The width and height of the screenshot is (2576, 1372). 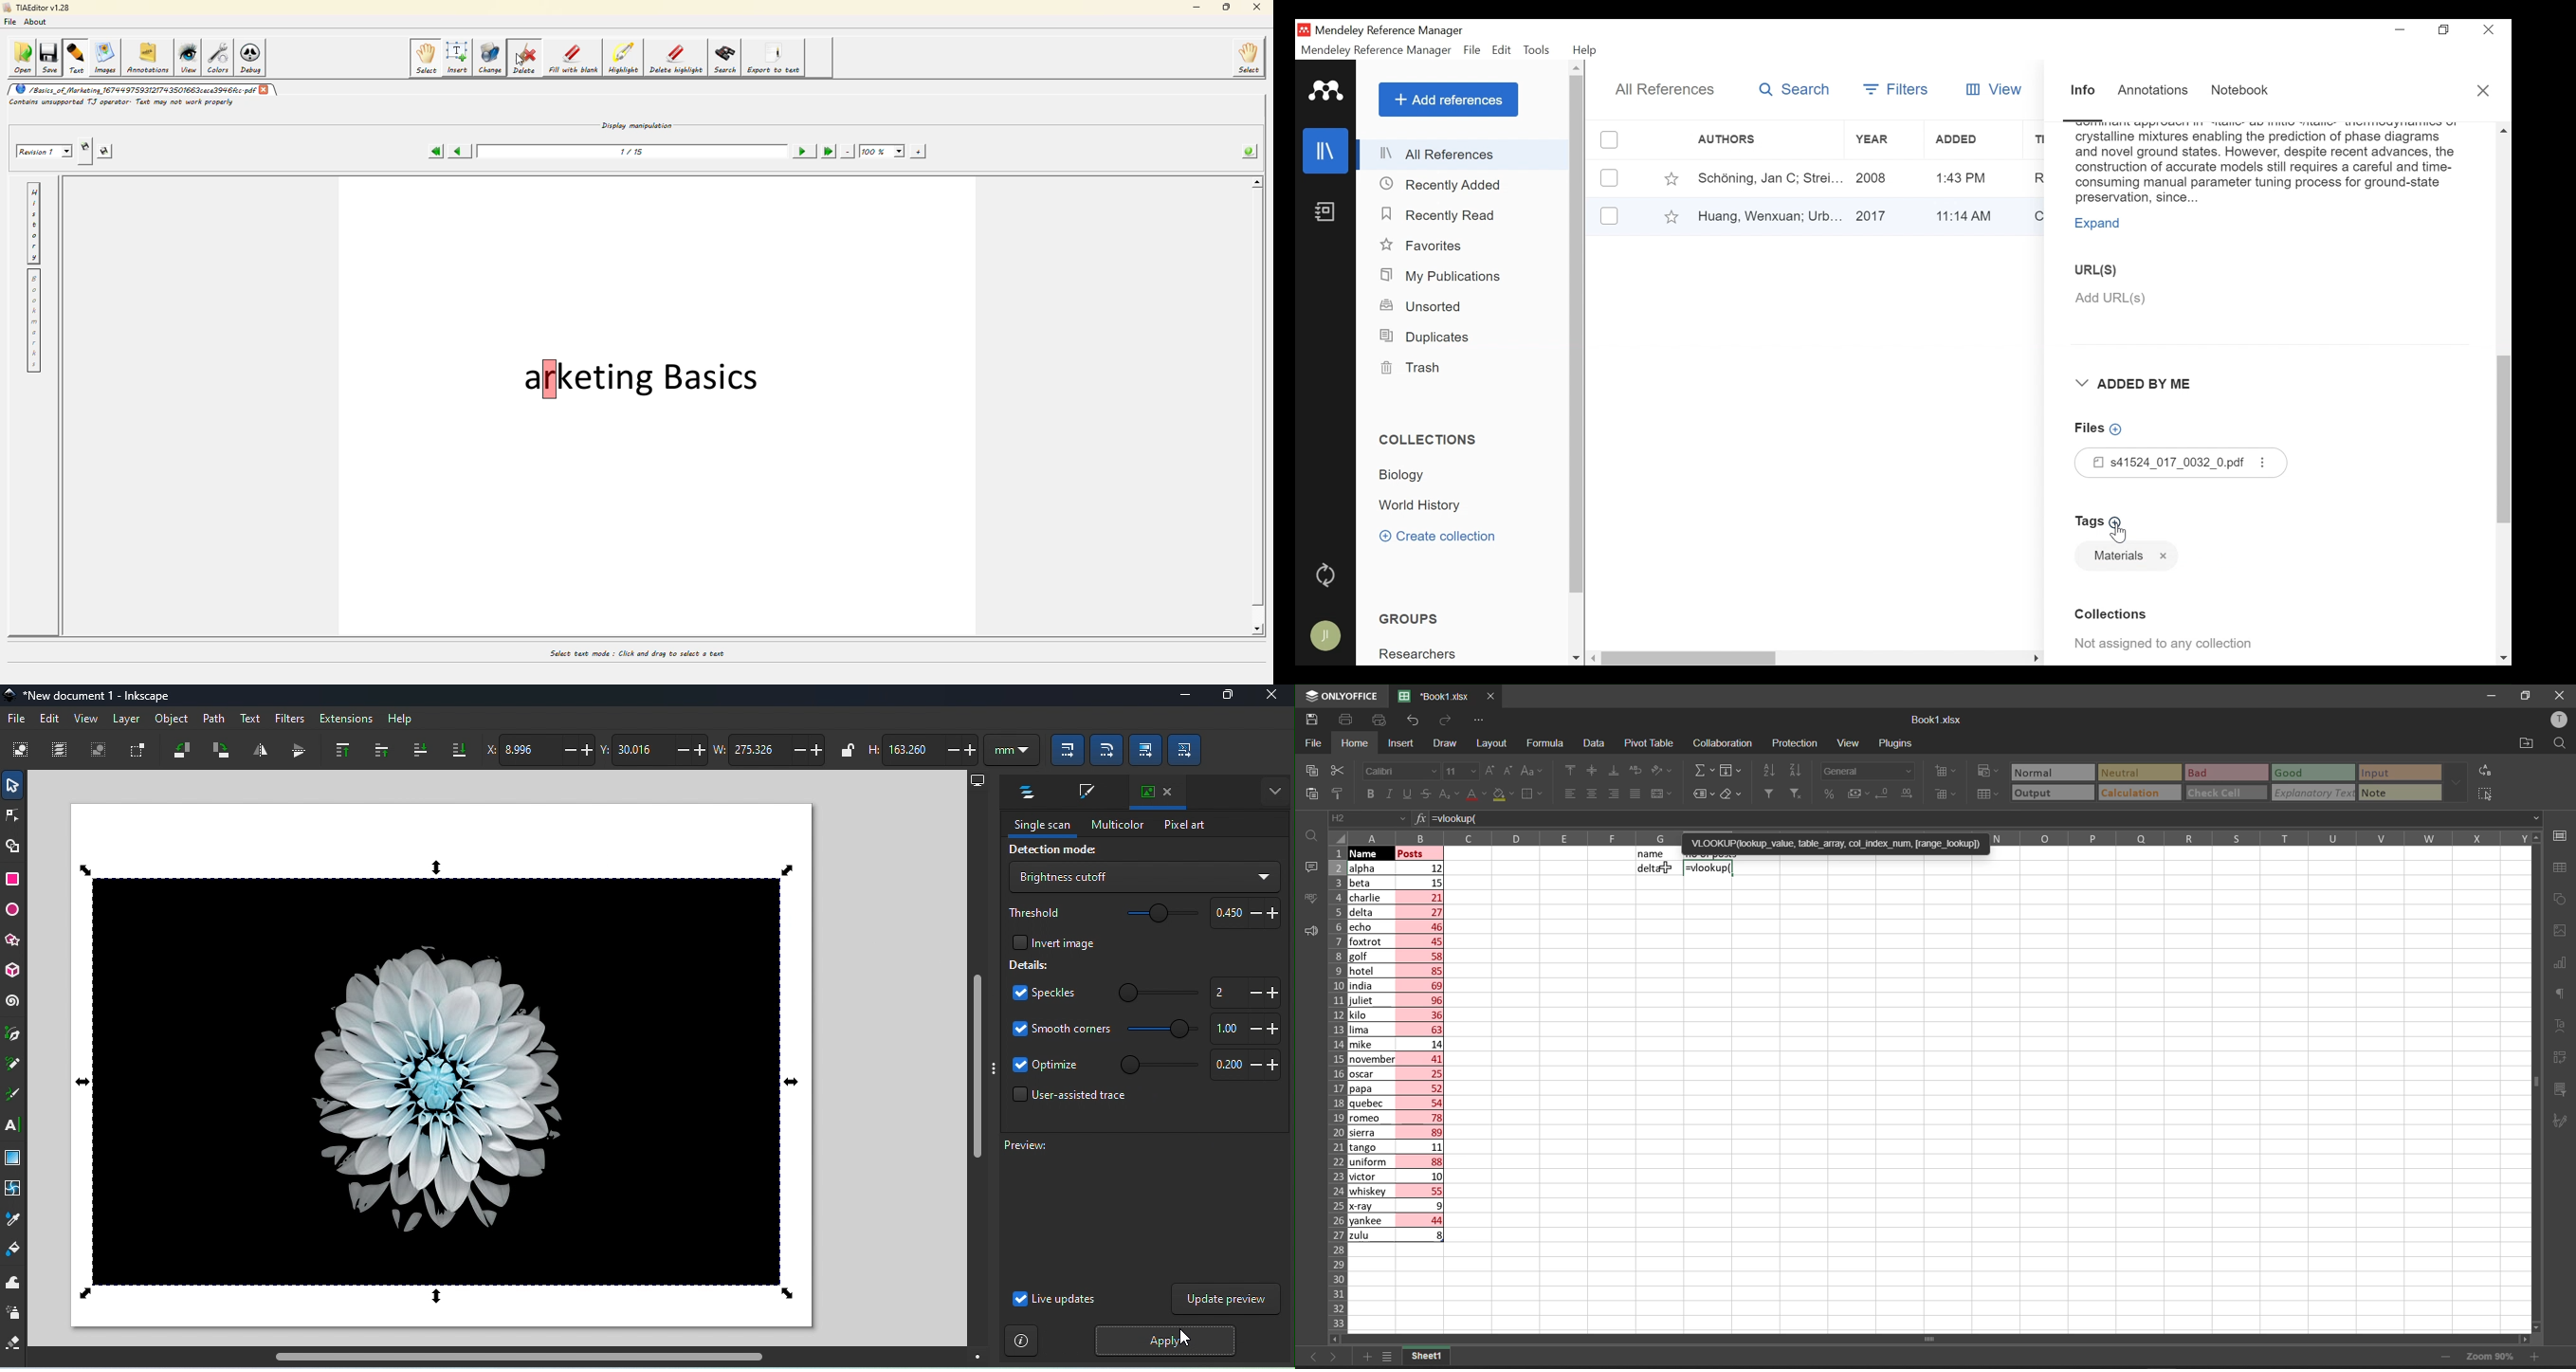 What do you see at coordinates (1834, 849) in the screenshot?
I see `'VLOOKUP(lookup_value, table_array, col_index_num, [range_lookup])=` at bounding box center [1834, 849].